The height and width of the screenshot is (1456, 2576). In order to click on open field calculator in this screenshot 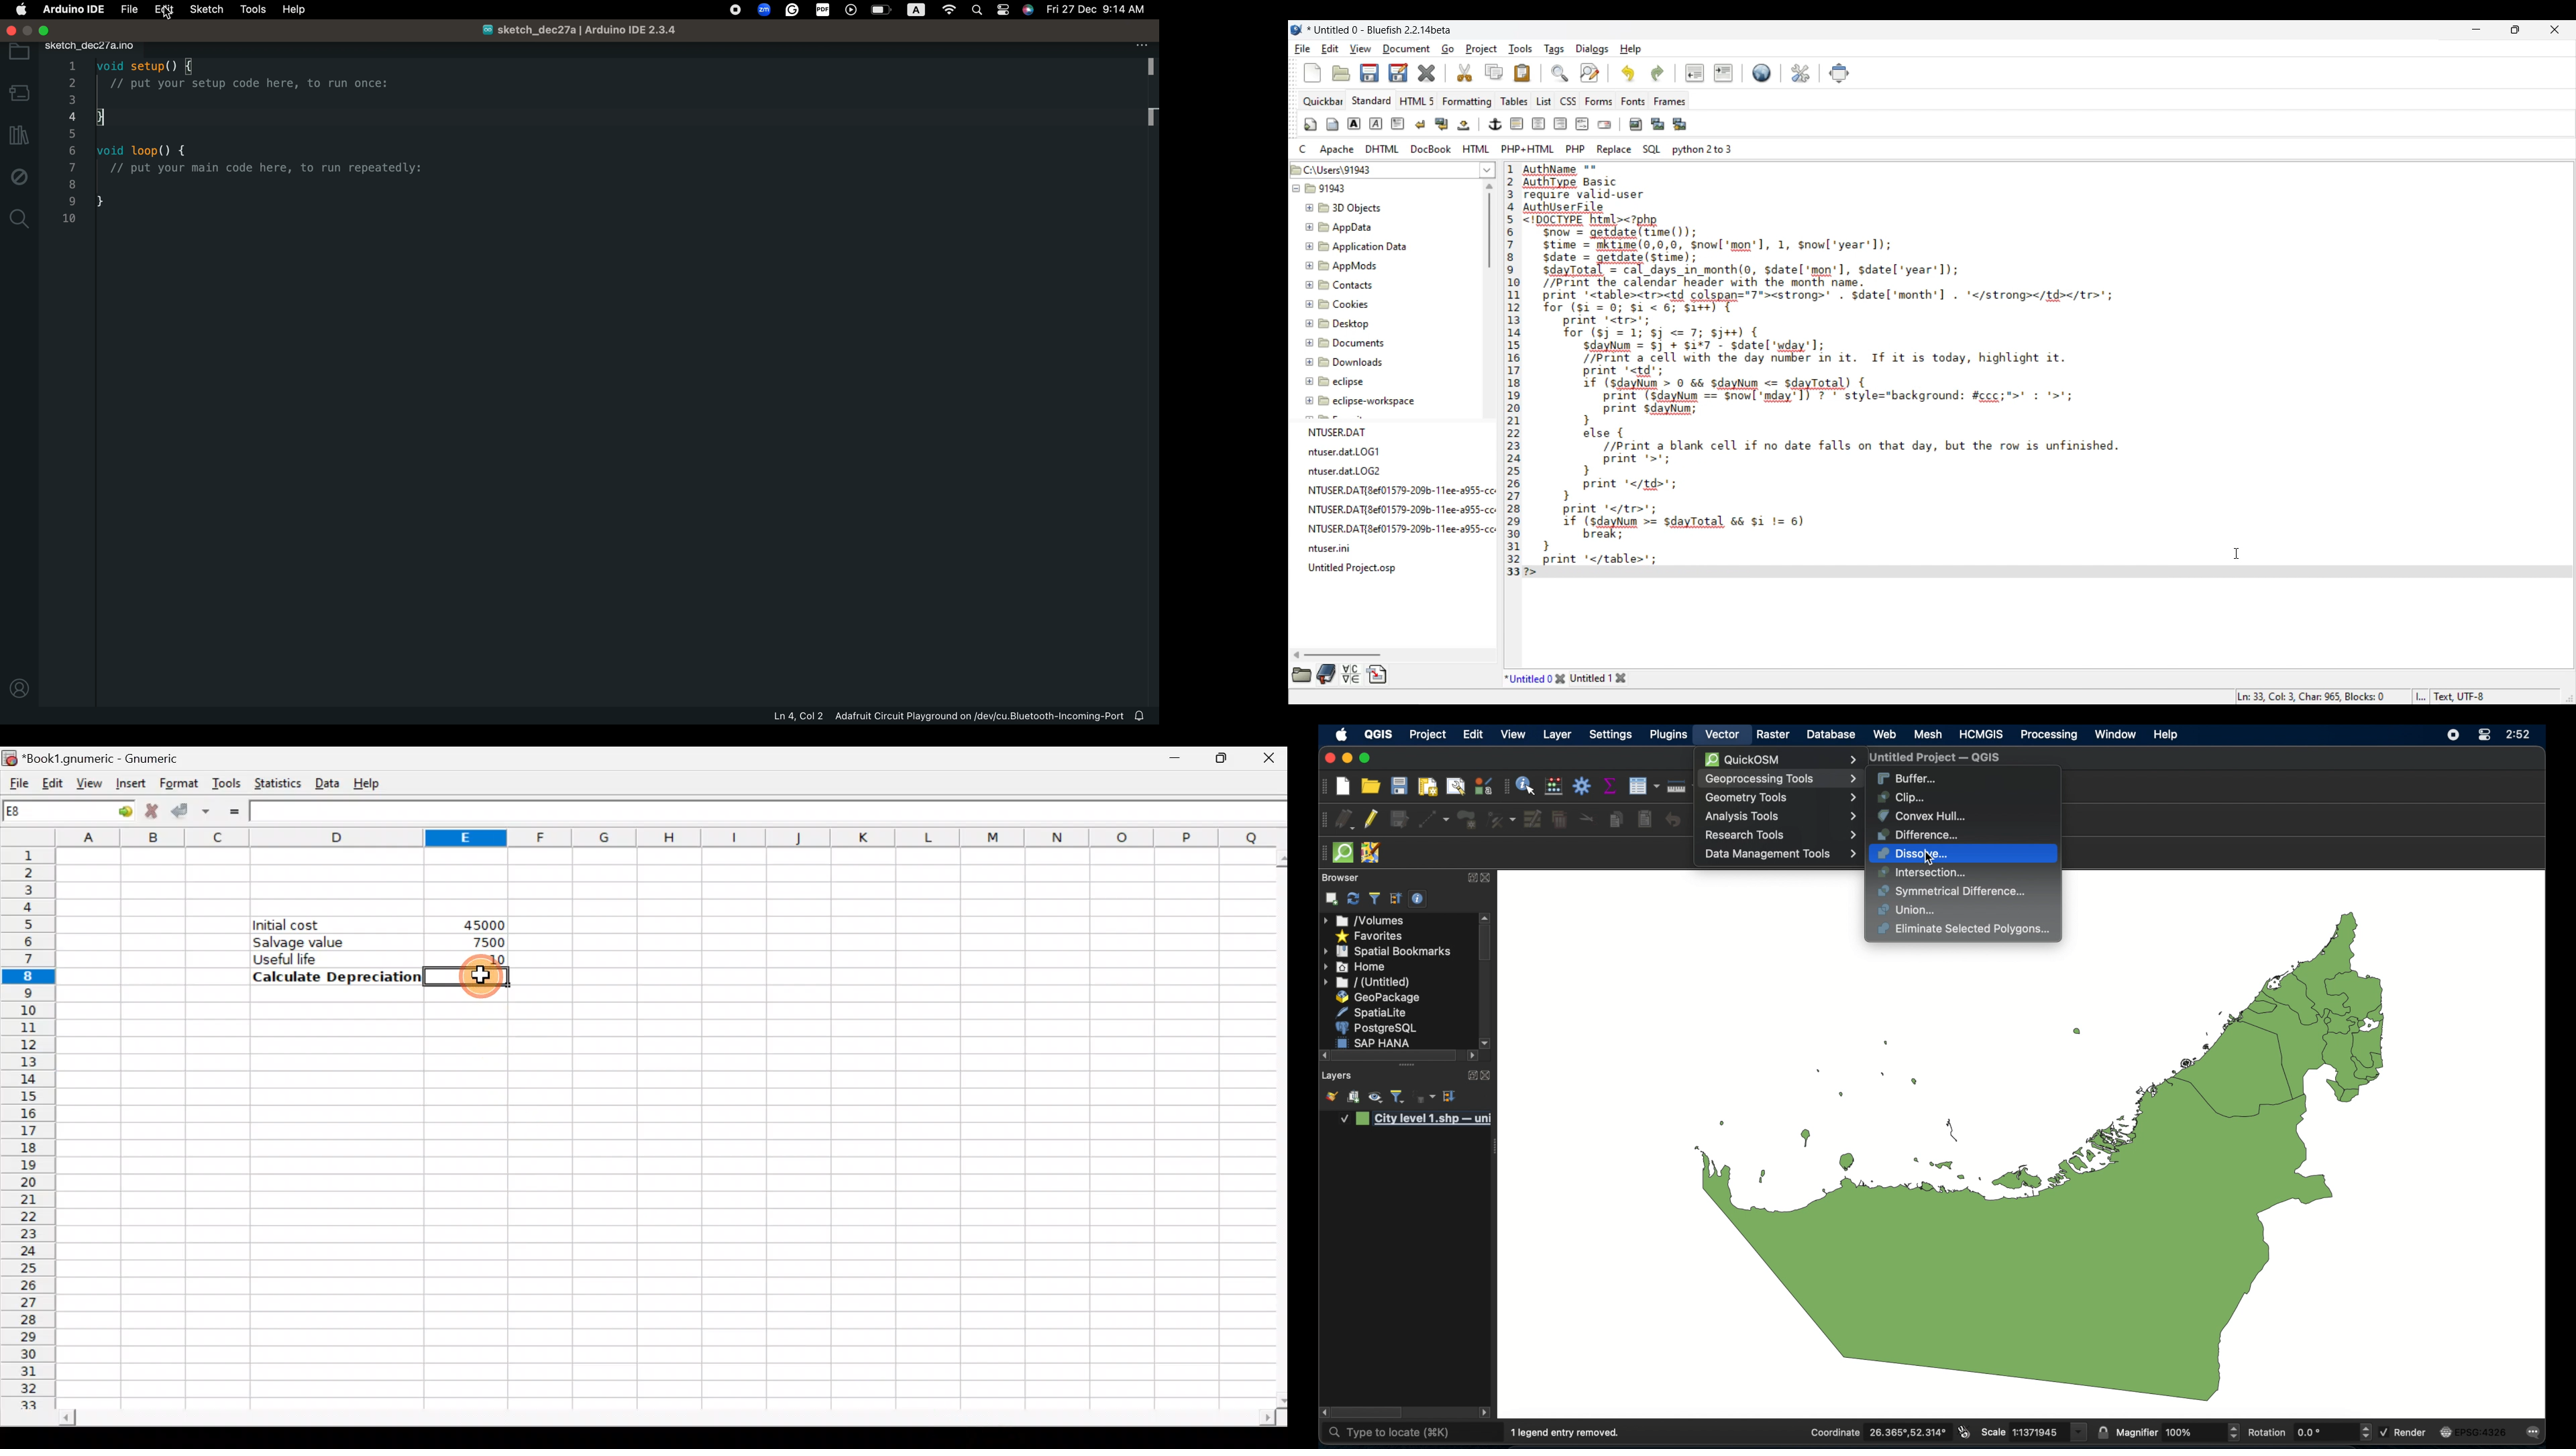, I will do `click(1554, 786)`.